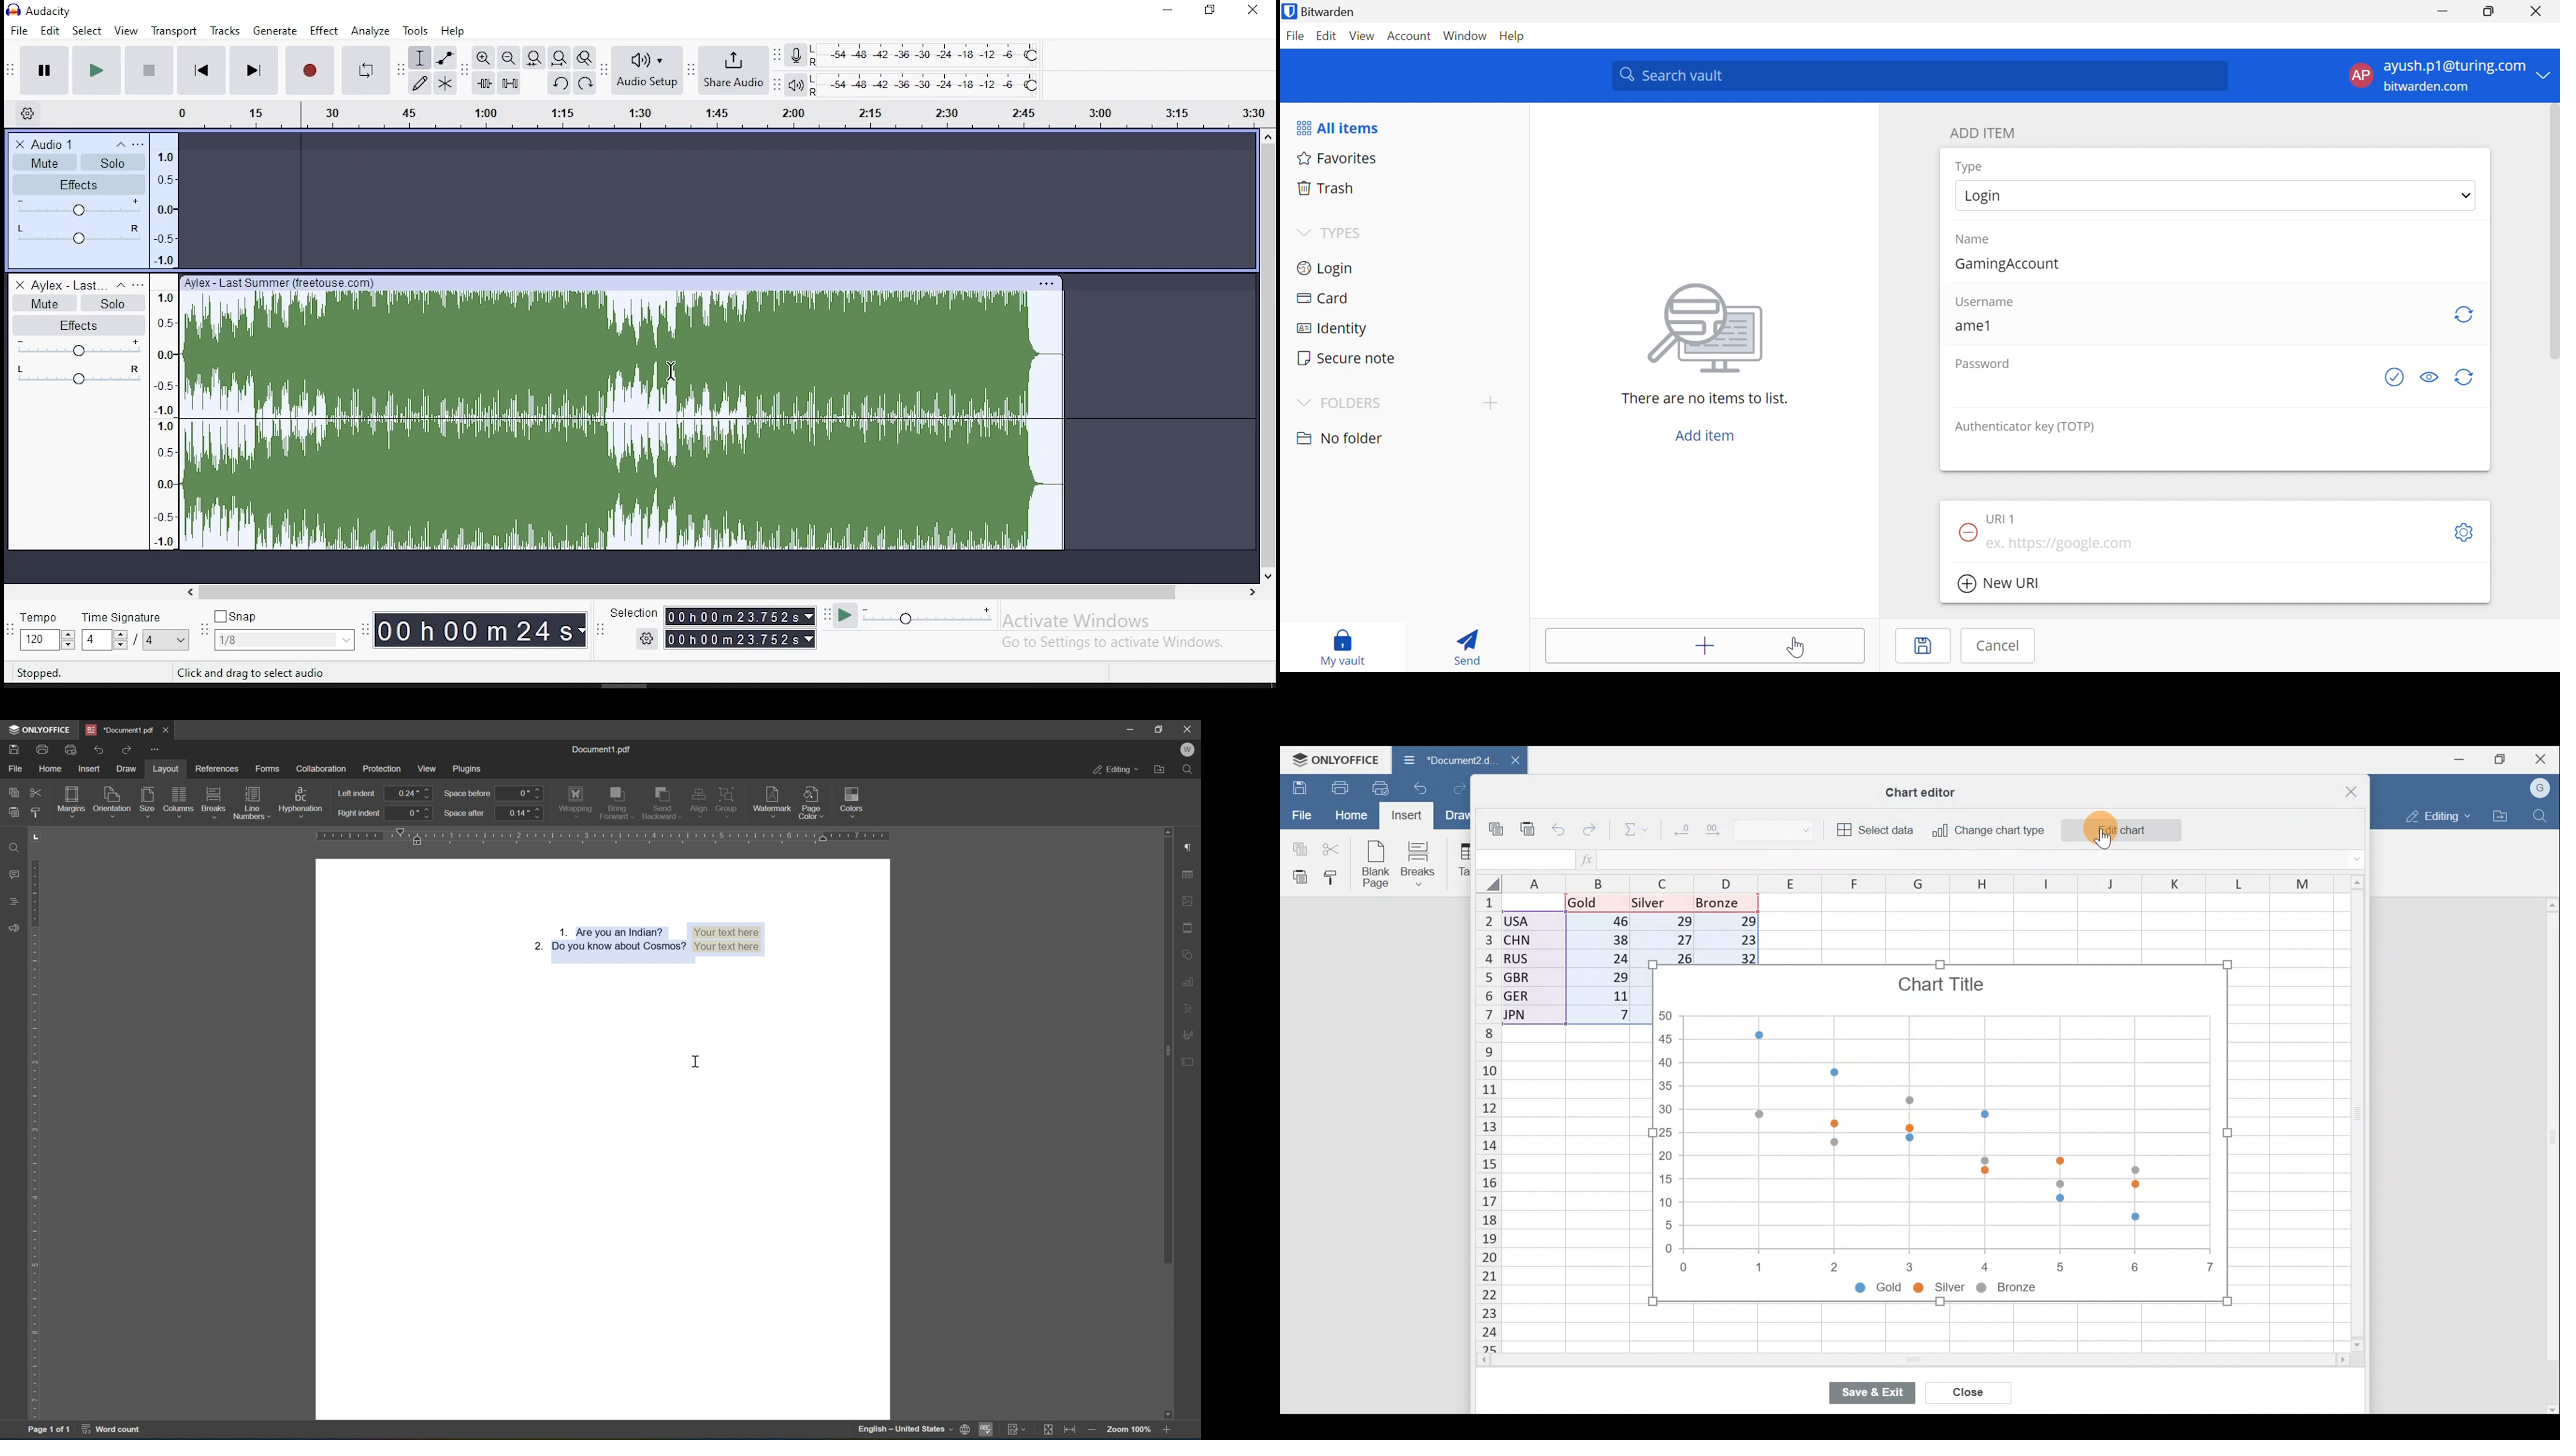  I want to click on Decrease decimal, so click(1679, 833).